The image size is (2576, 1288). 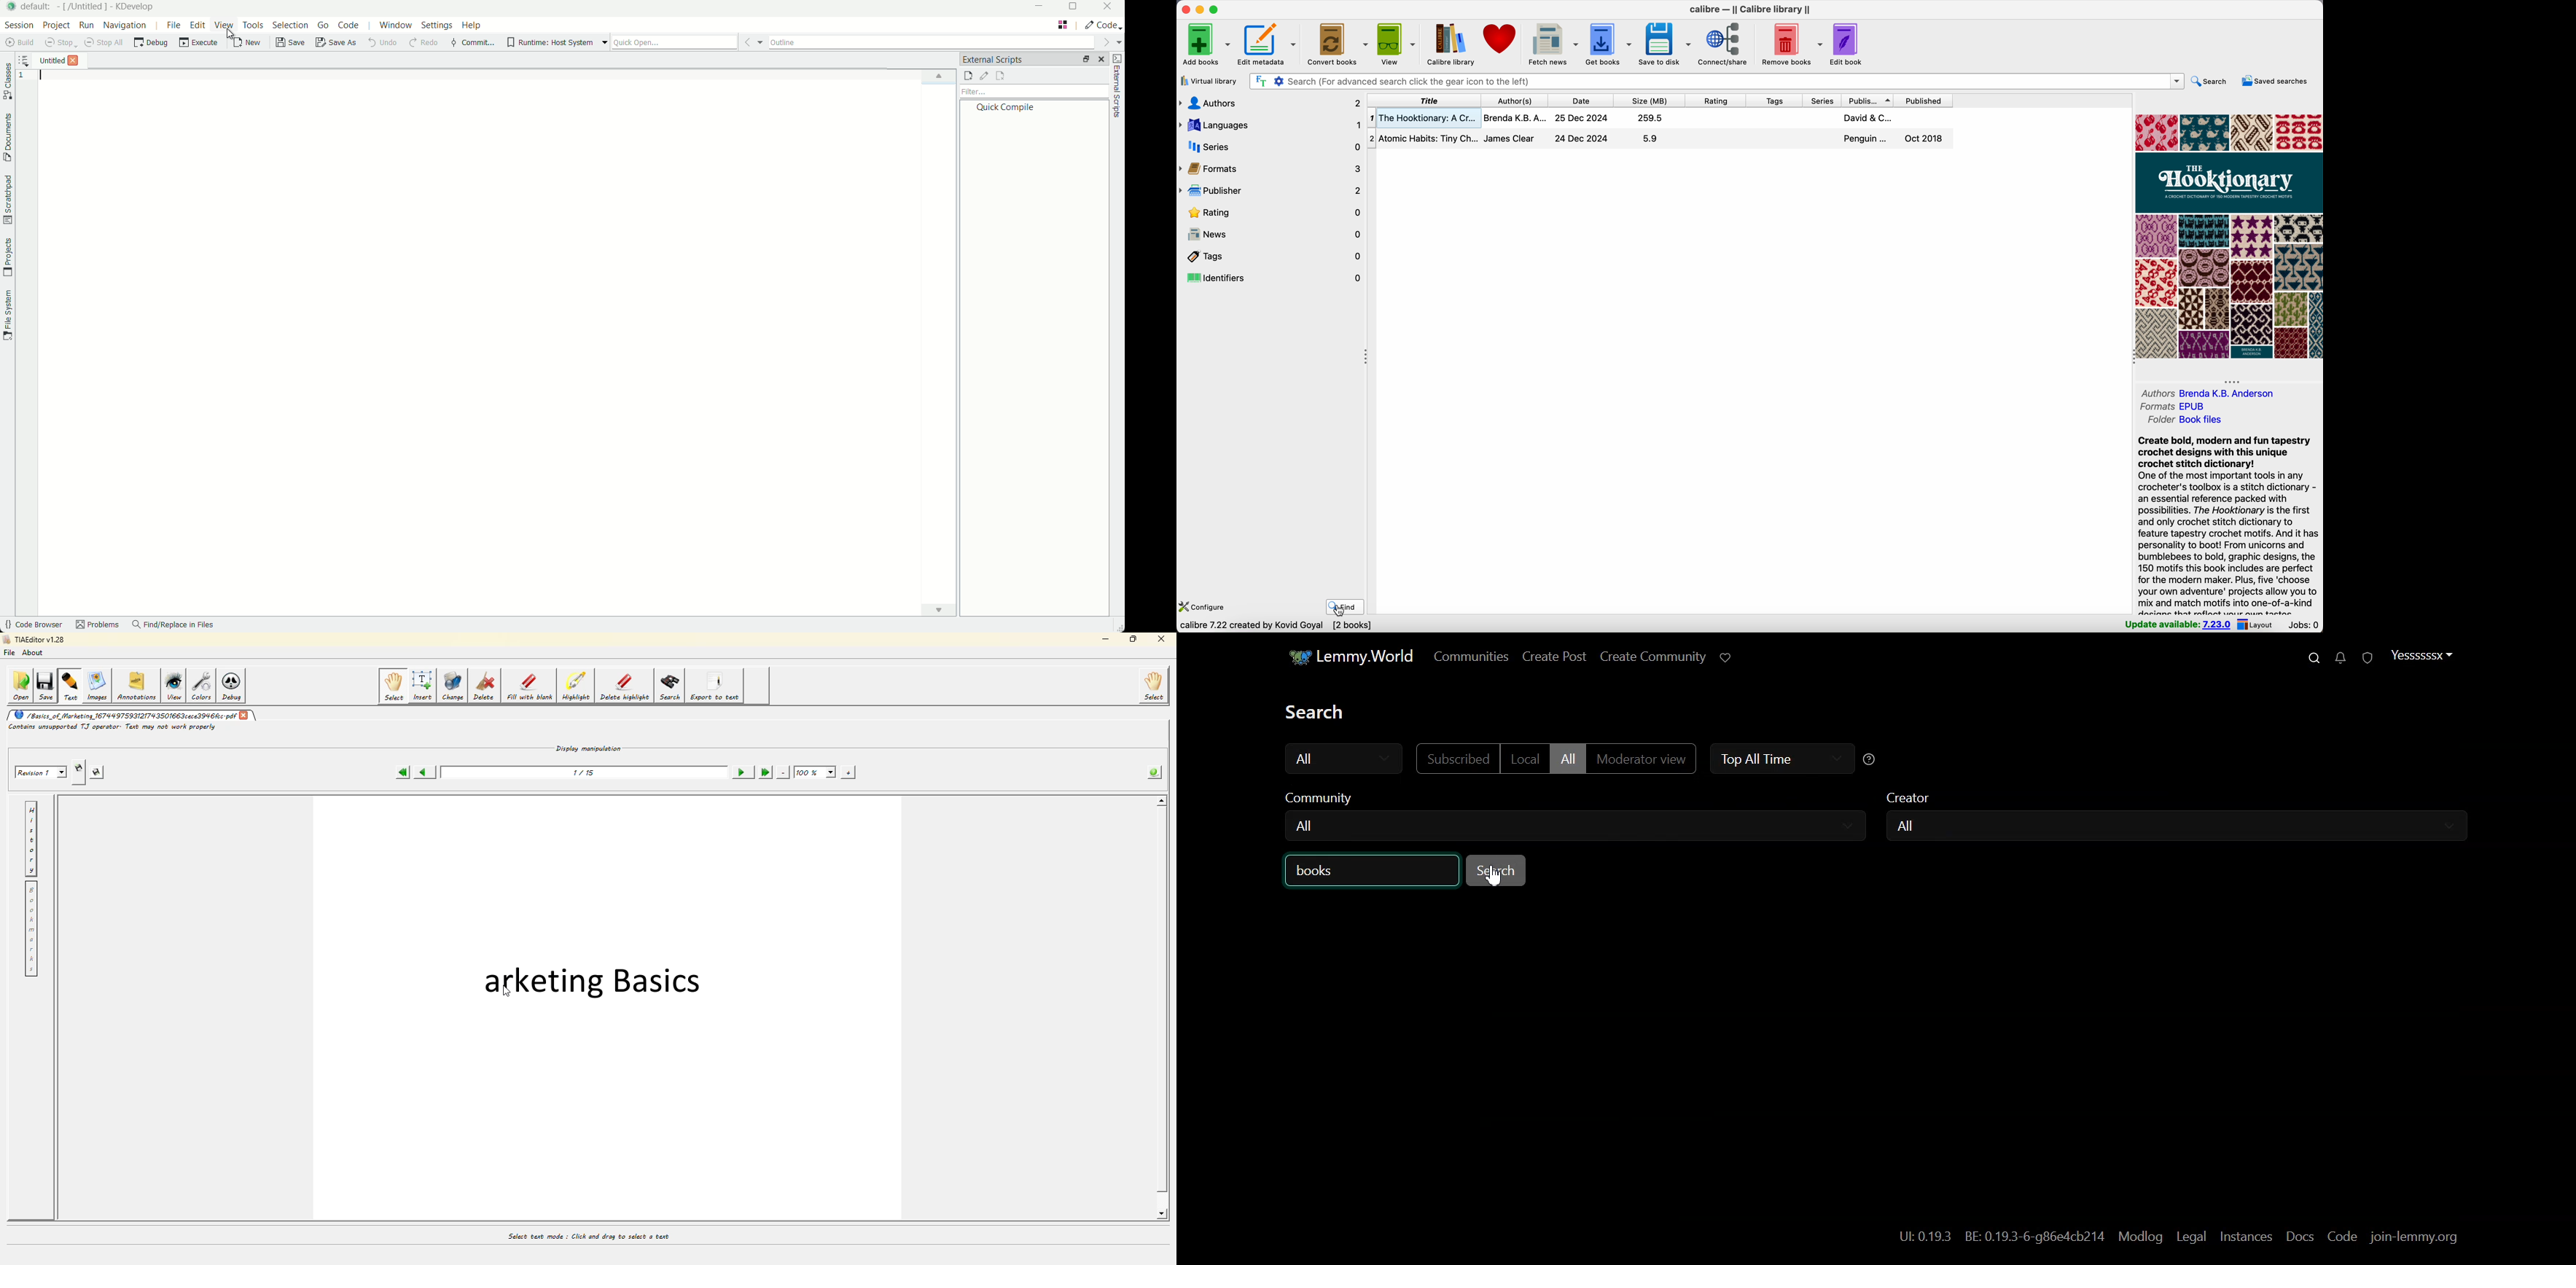 I want to click on remove books, so click(x=1792, y=45).